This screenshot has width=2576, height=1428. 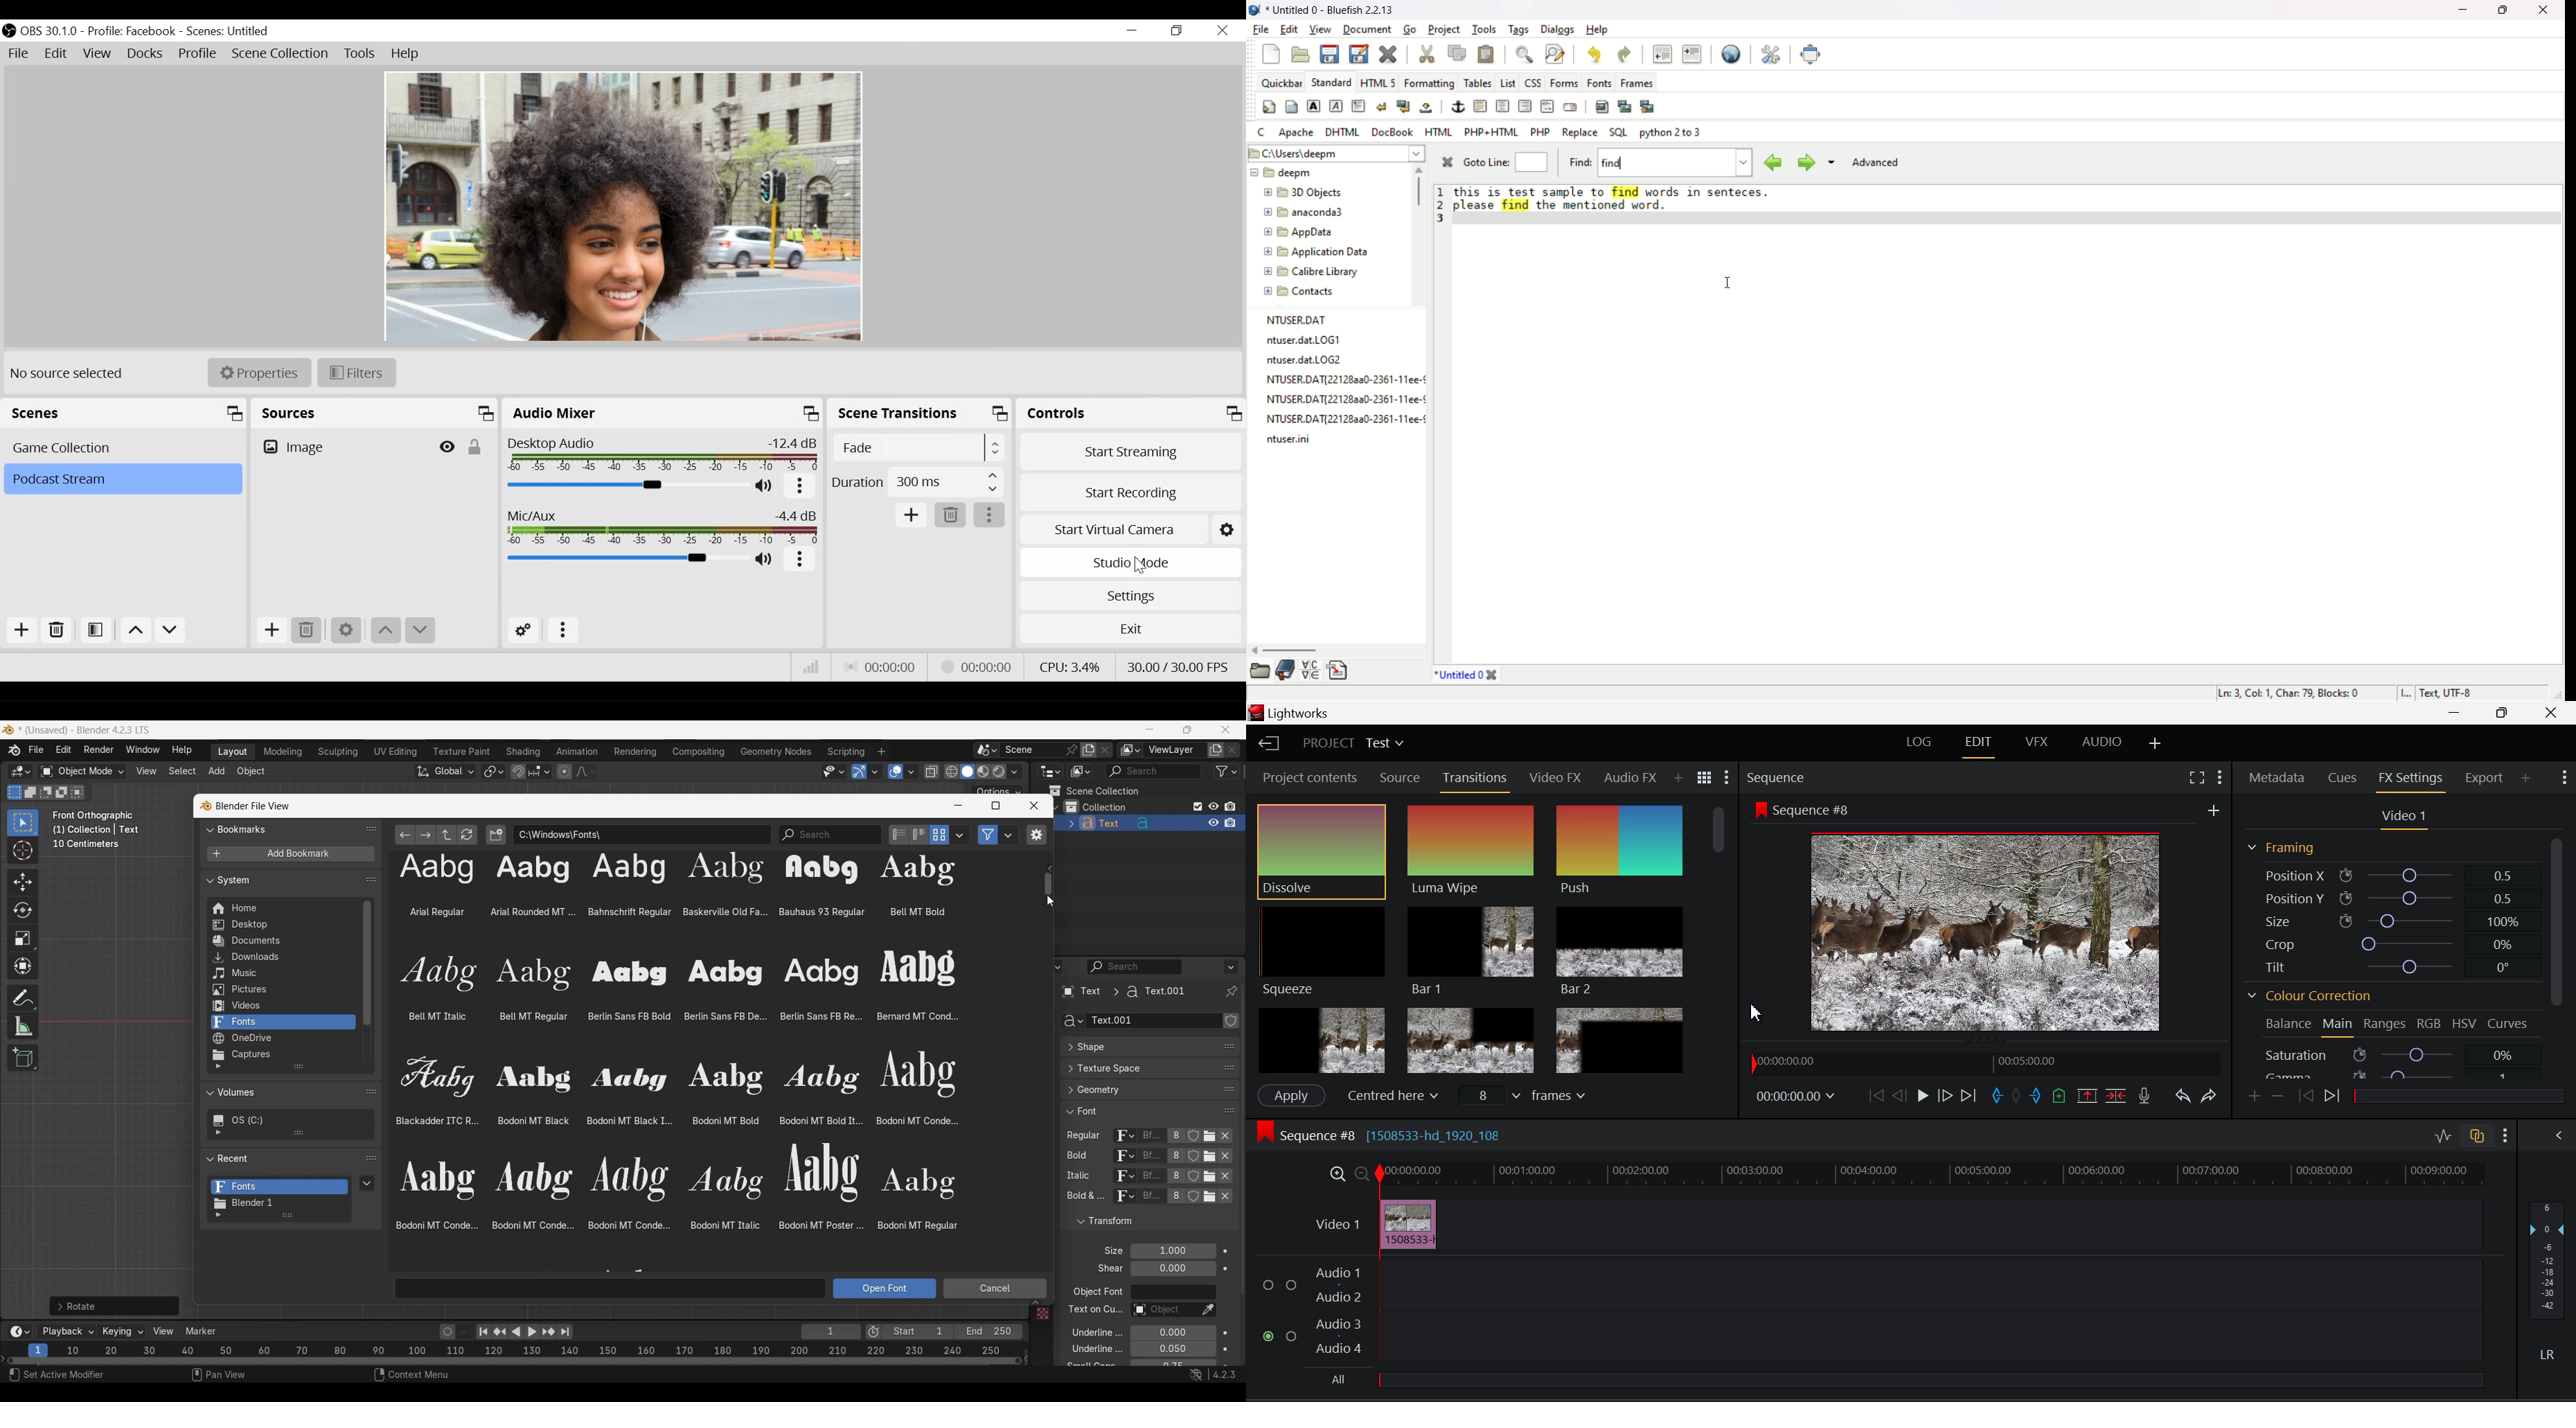 What do you see at coordinates (1390, 1096) in the screenshot?
I see `Centered here` at bounding box center [1390, 1096].